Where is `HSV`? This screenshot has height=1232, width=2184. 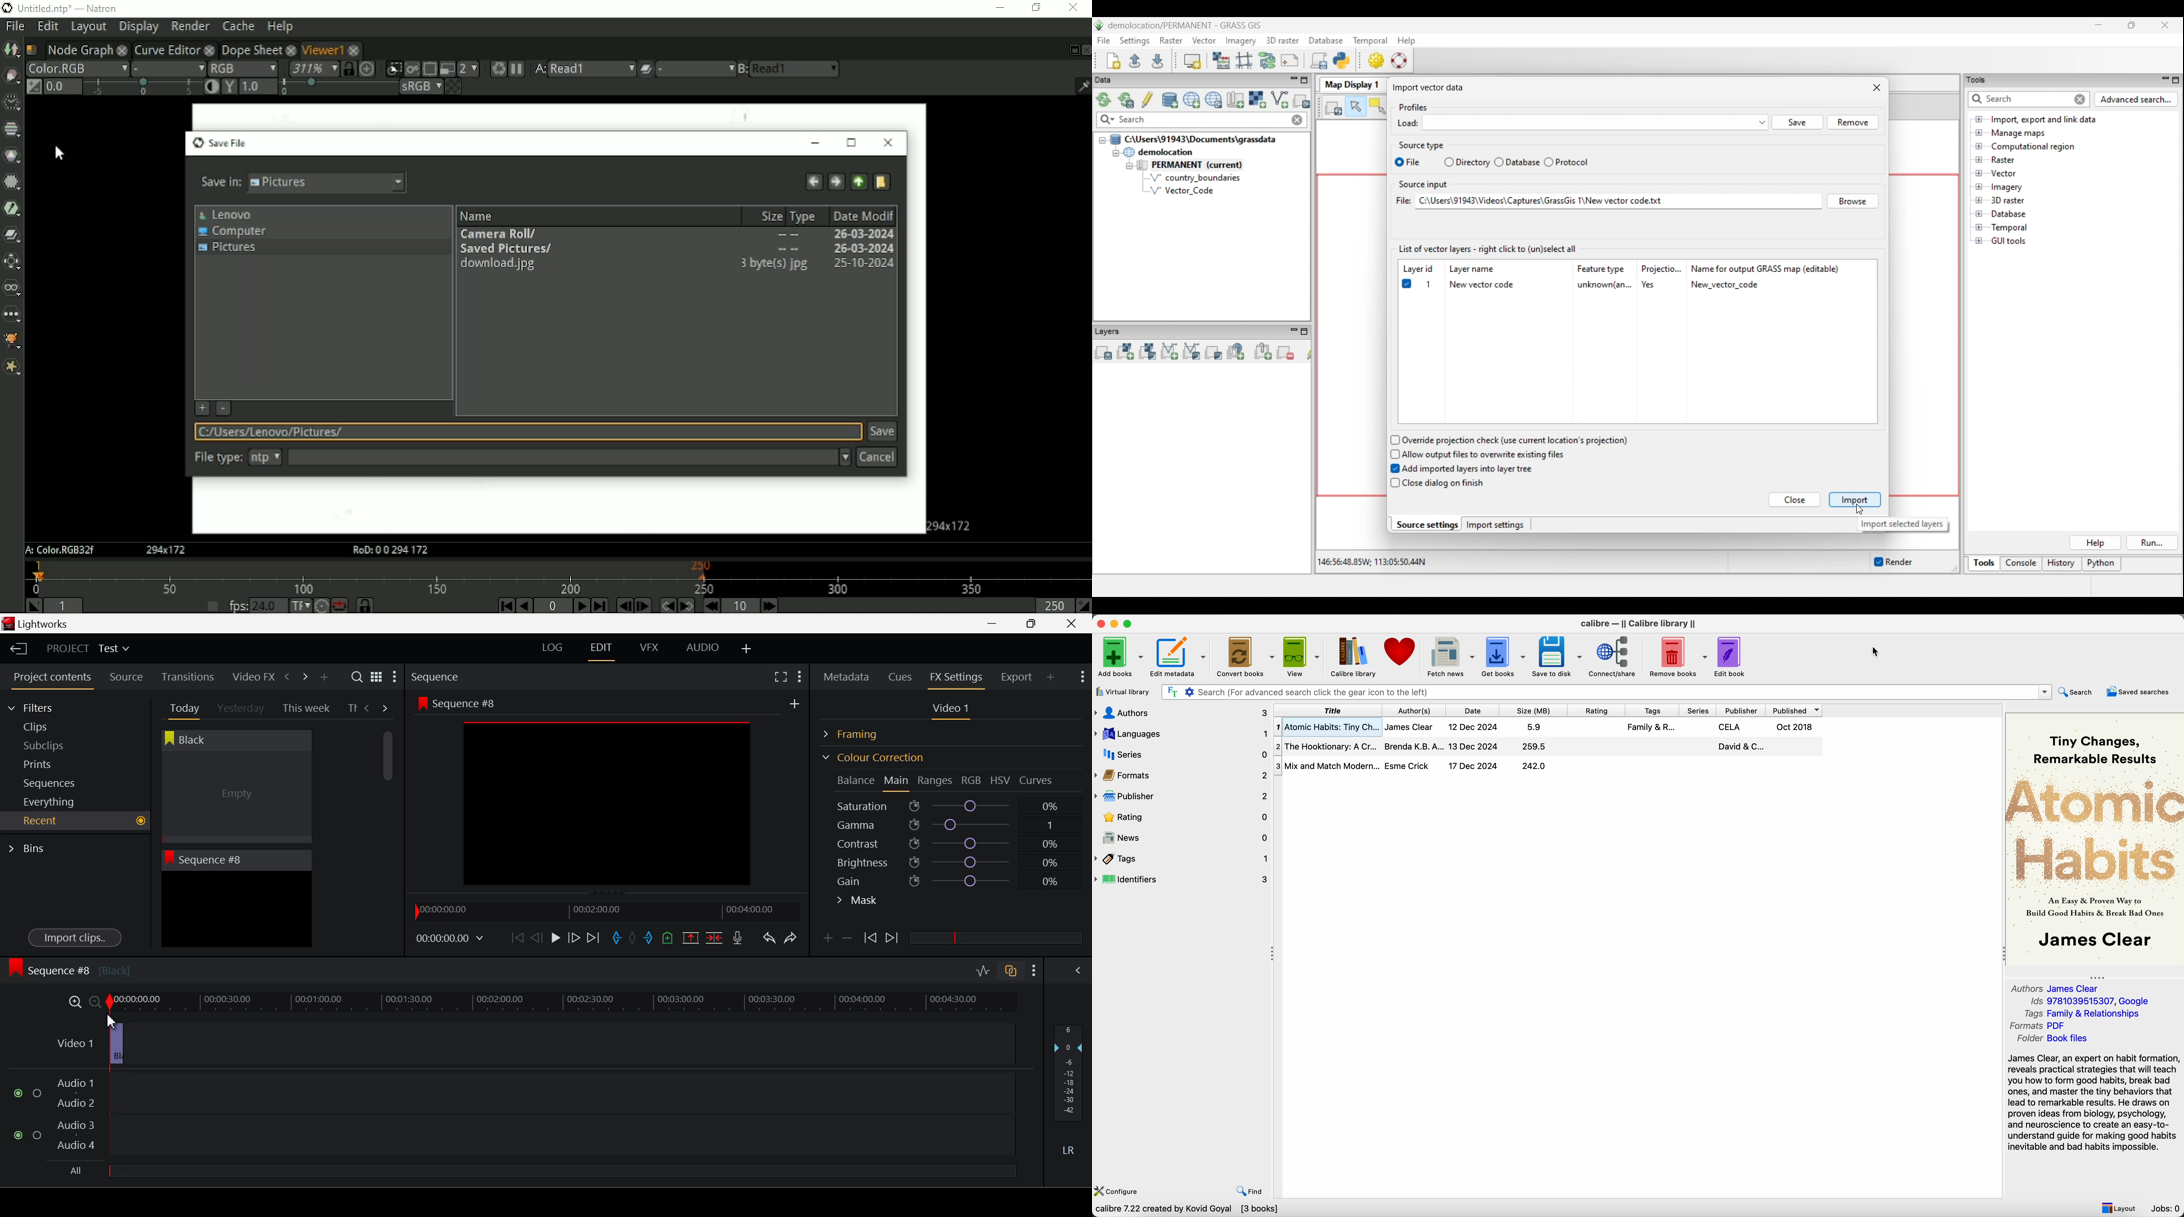 HSV is located at coordinates (1000, 780).